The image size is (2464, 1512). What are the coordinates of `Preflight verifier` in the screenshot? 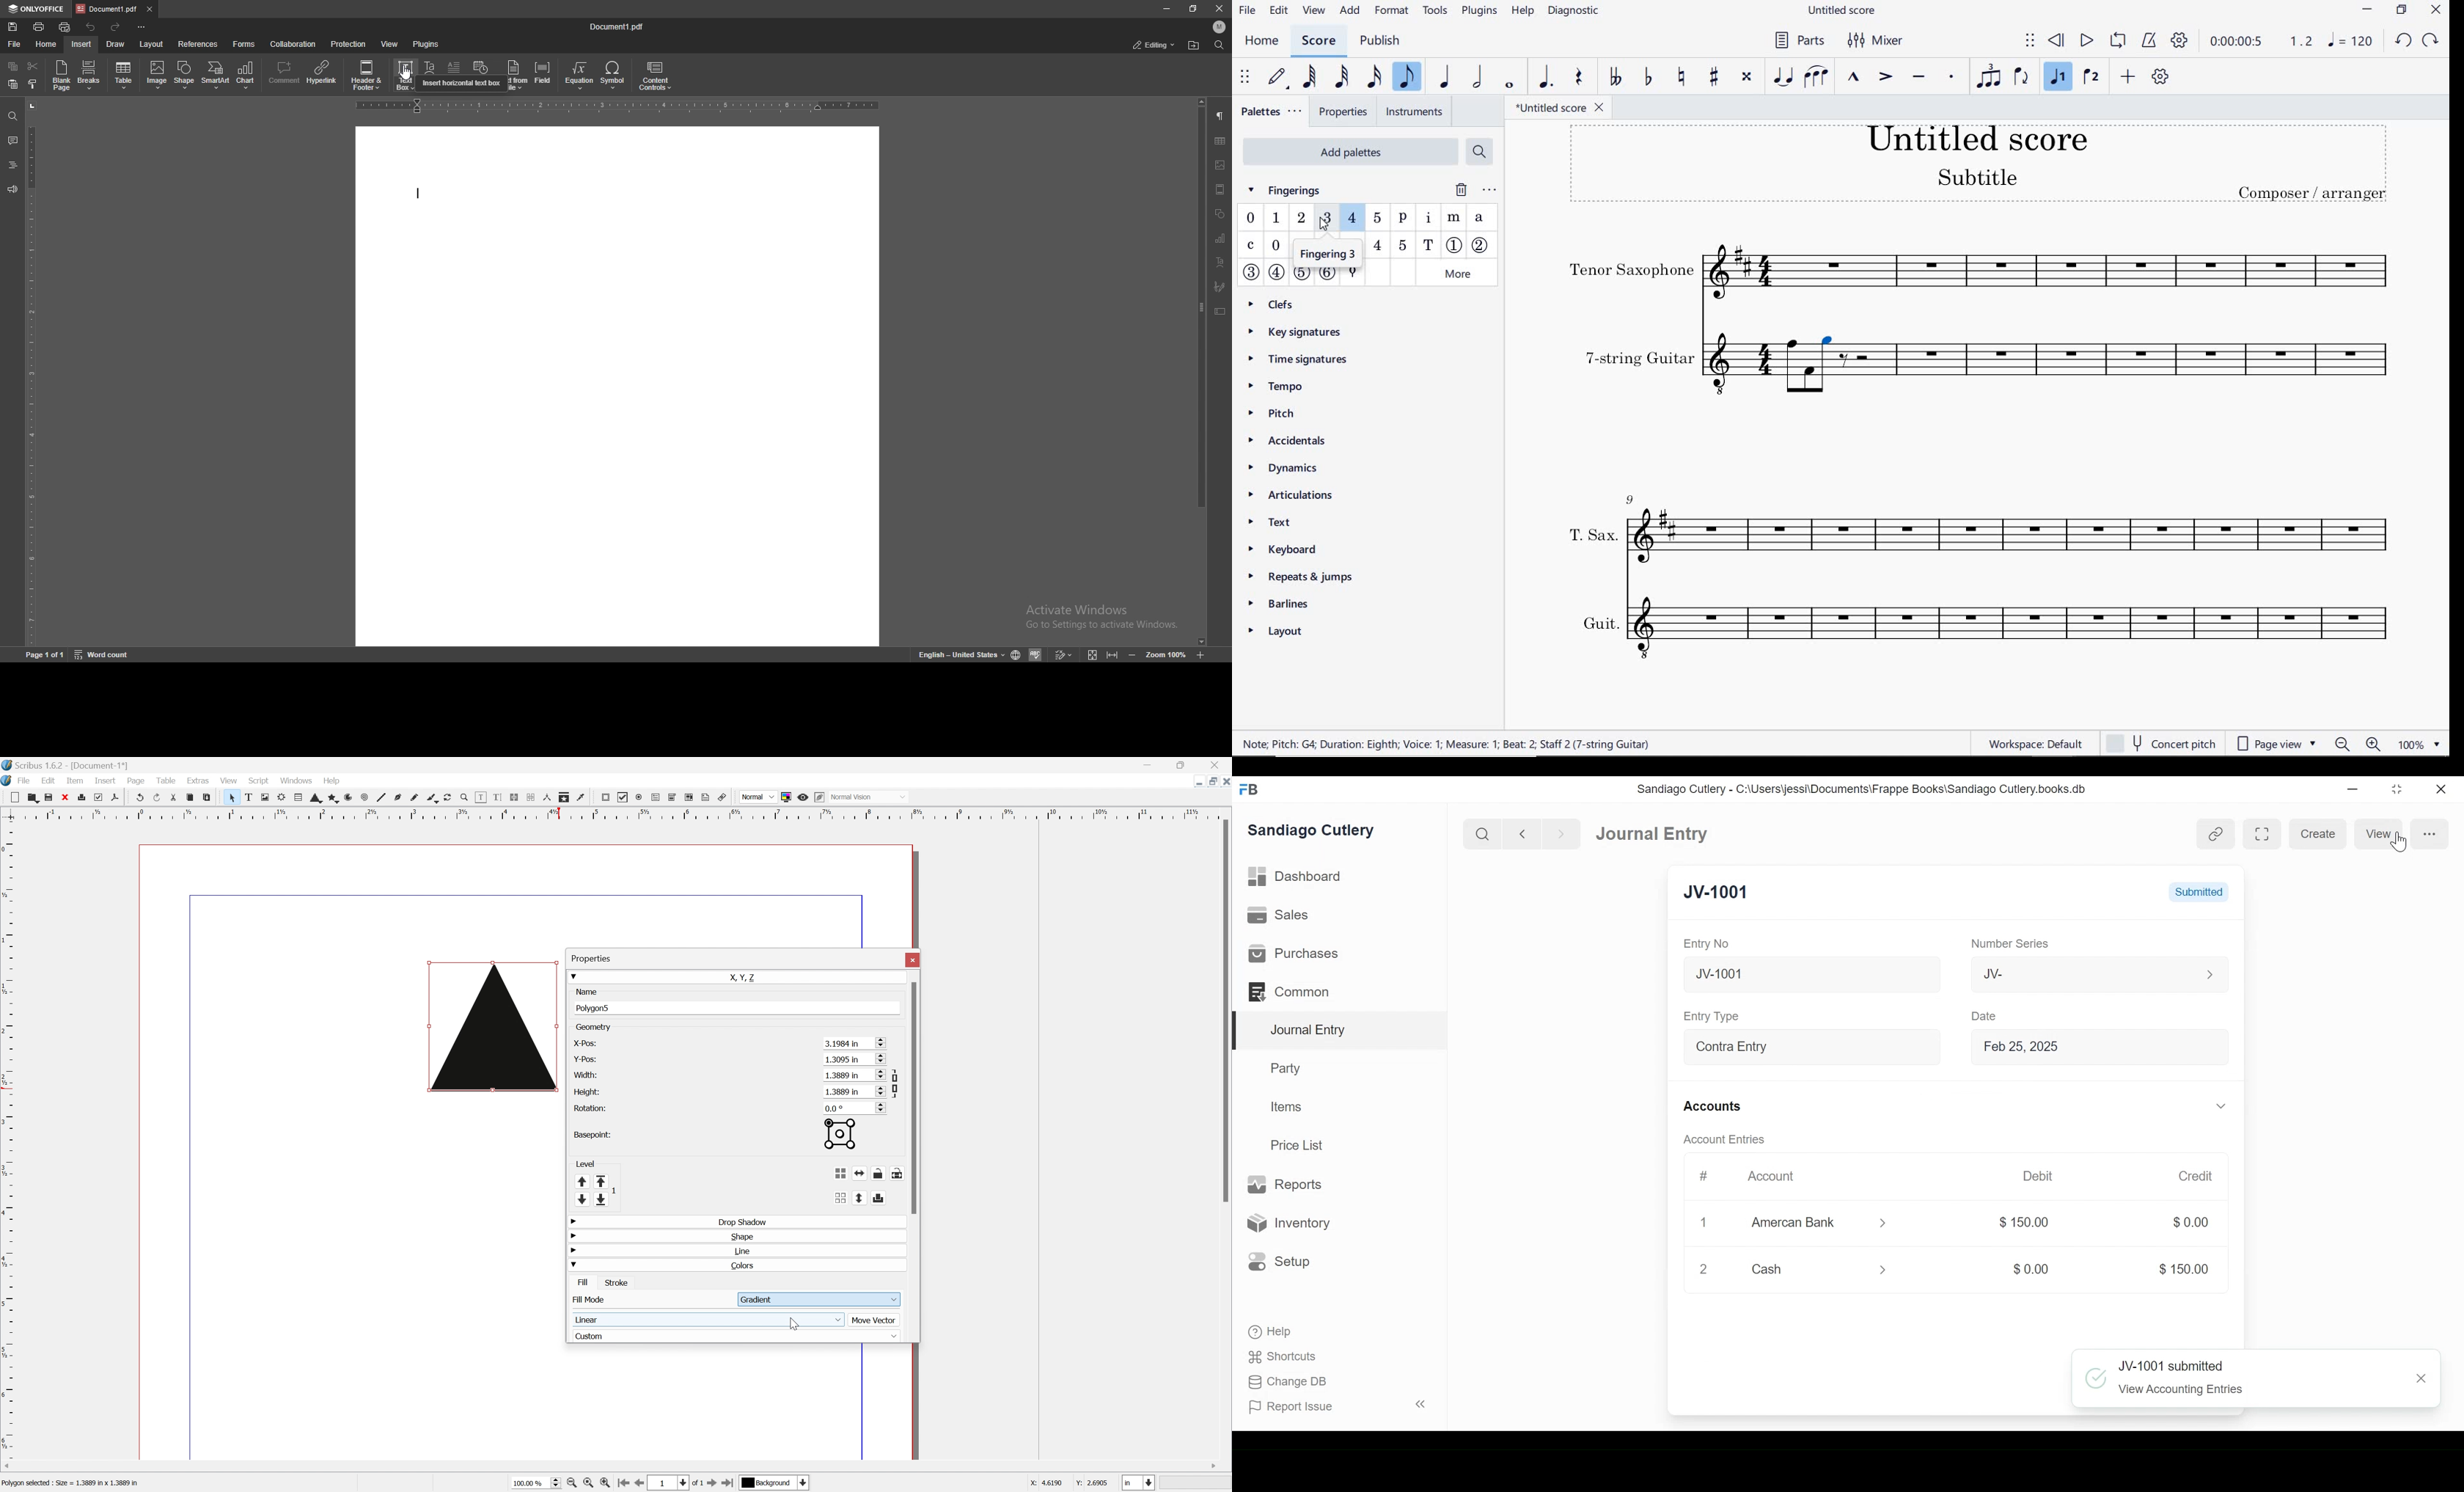 It's located at (98, 797).